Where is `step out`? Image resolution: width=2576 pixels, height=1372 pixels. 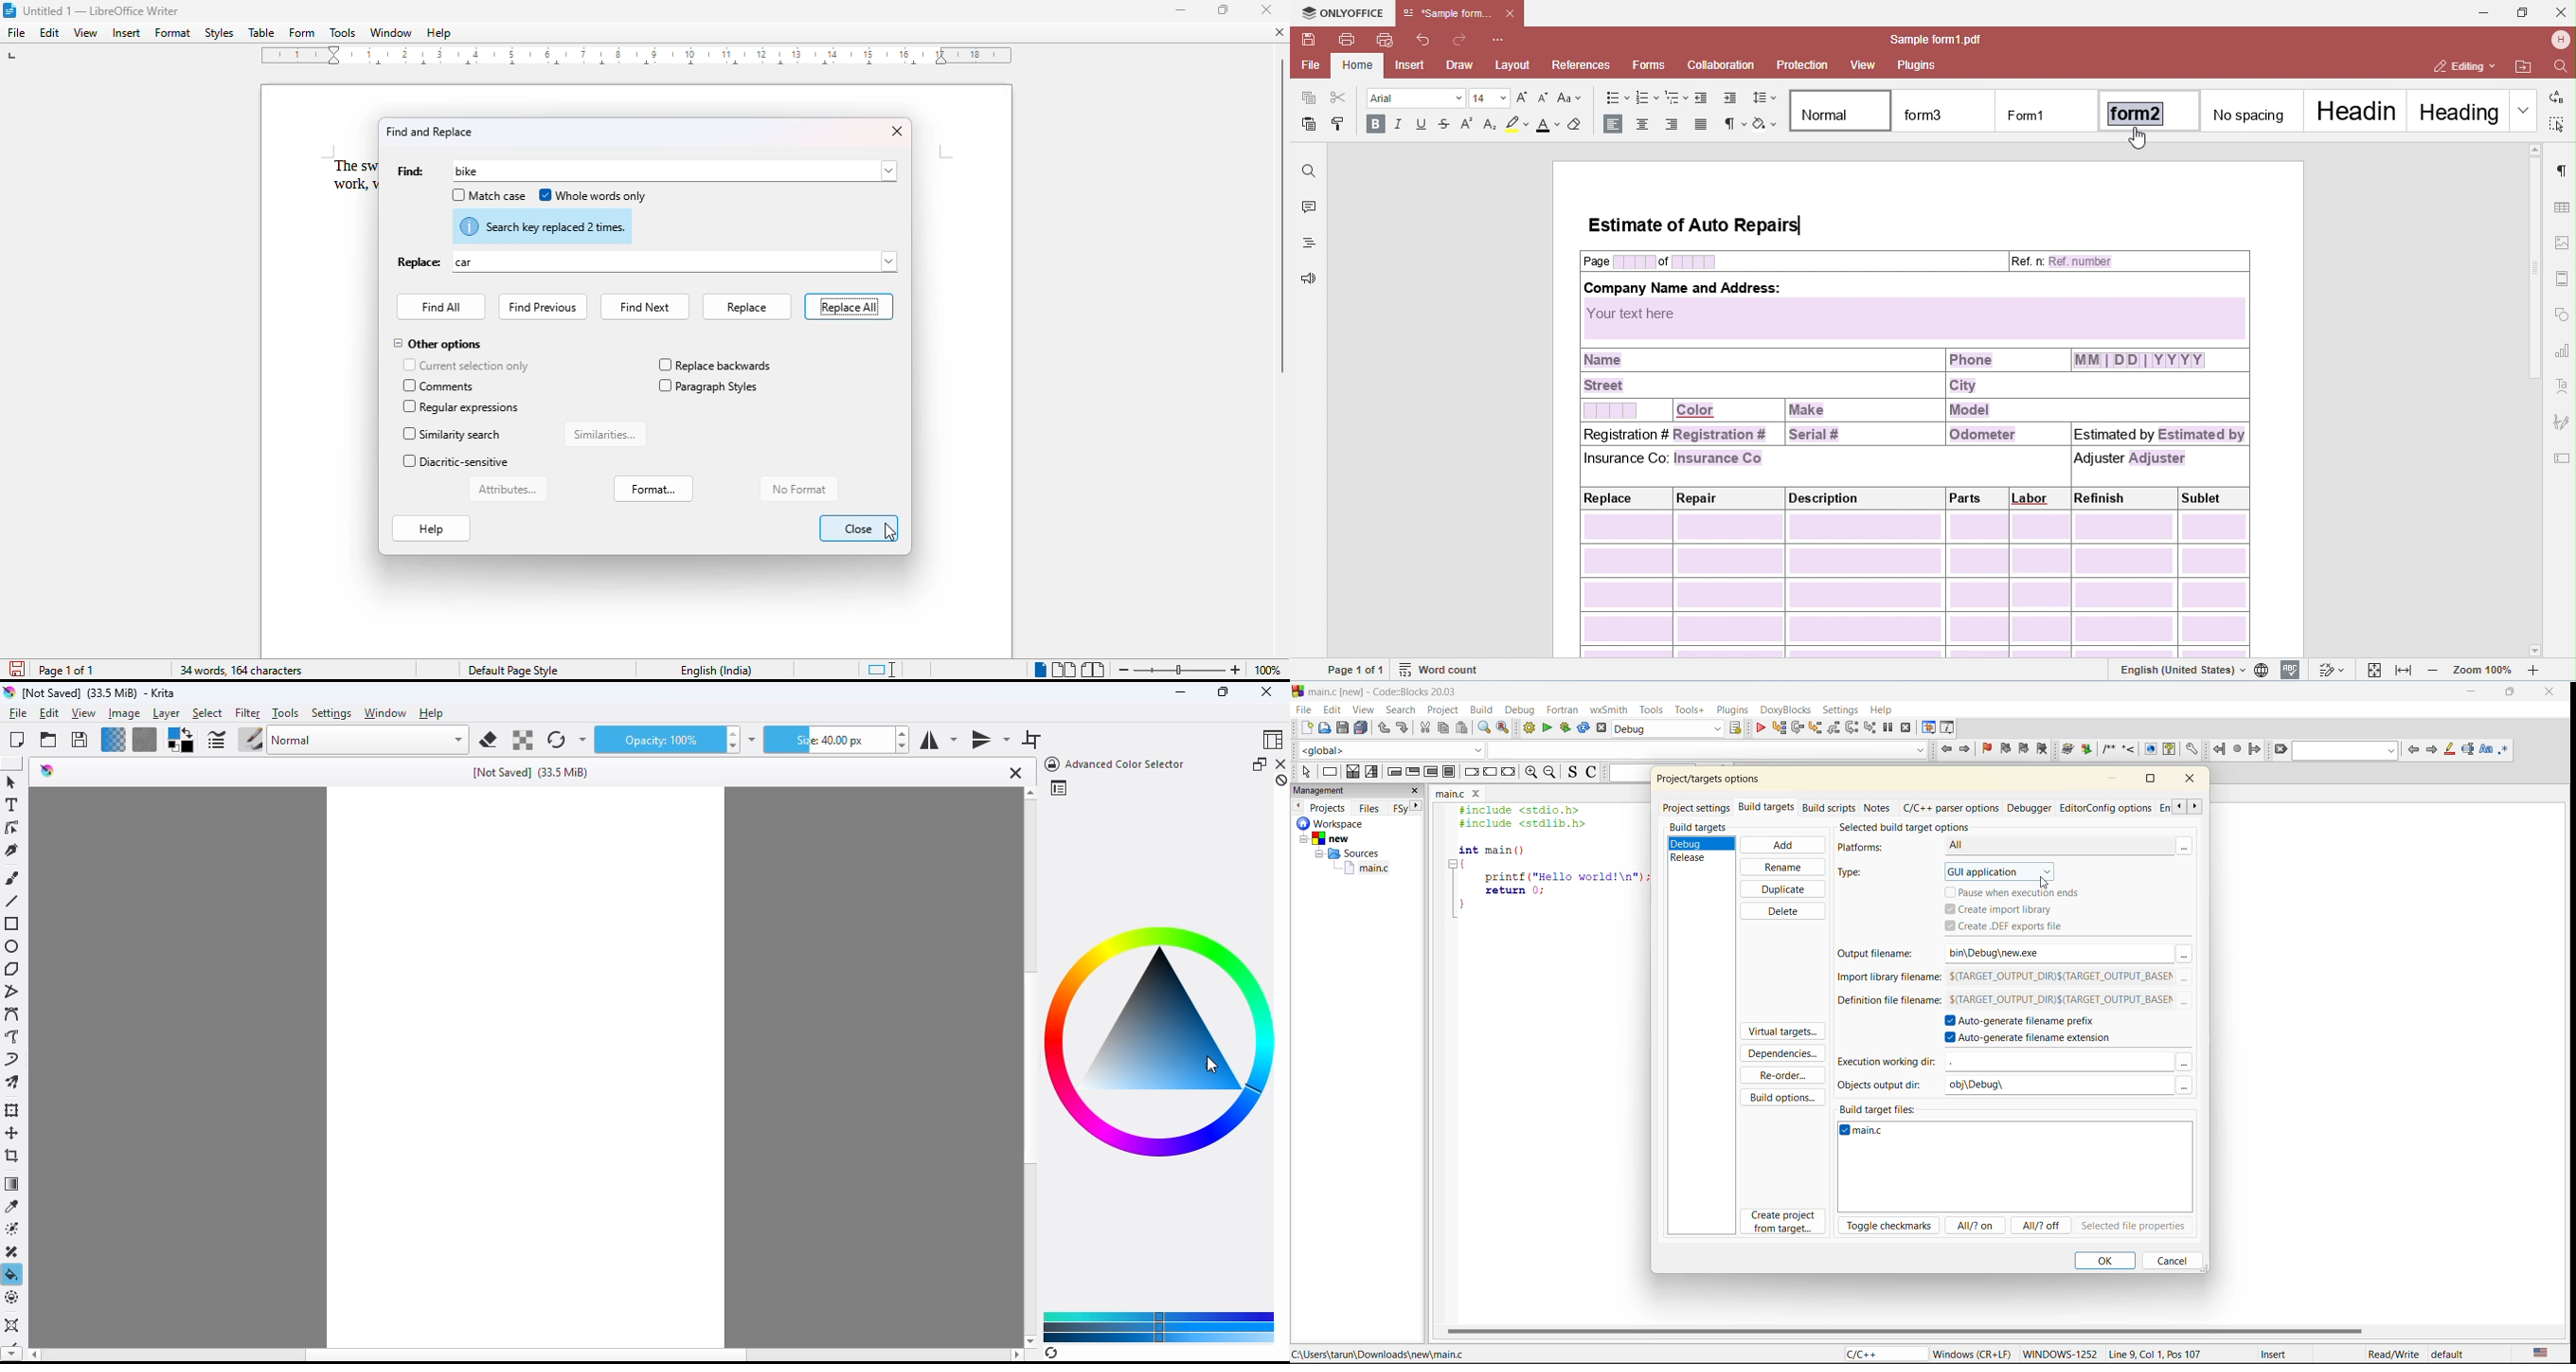 step out is located at coordinates (1834, 728).